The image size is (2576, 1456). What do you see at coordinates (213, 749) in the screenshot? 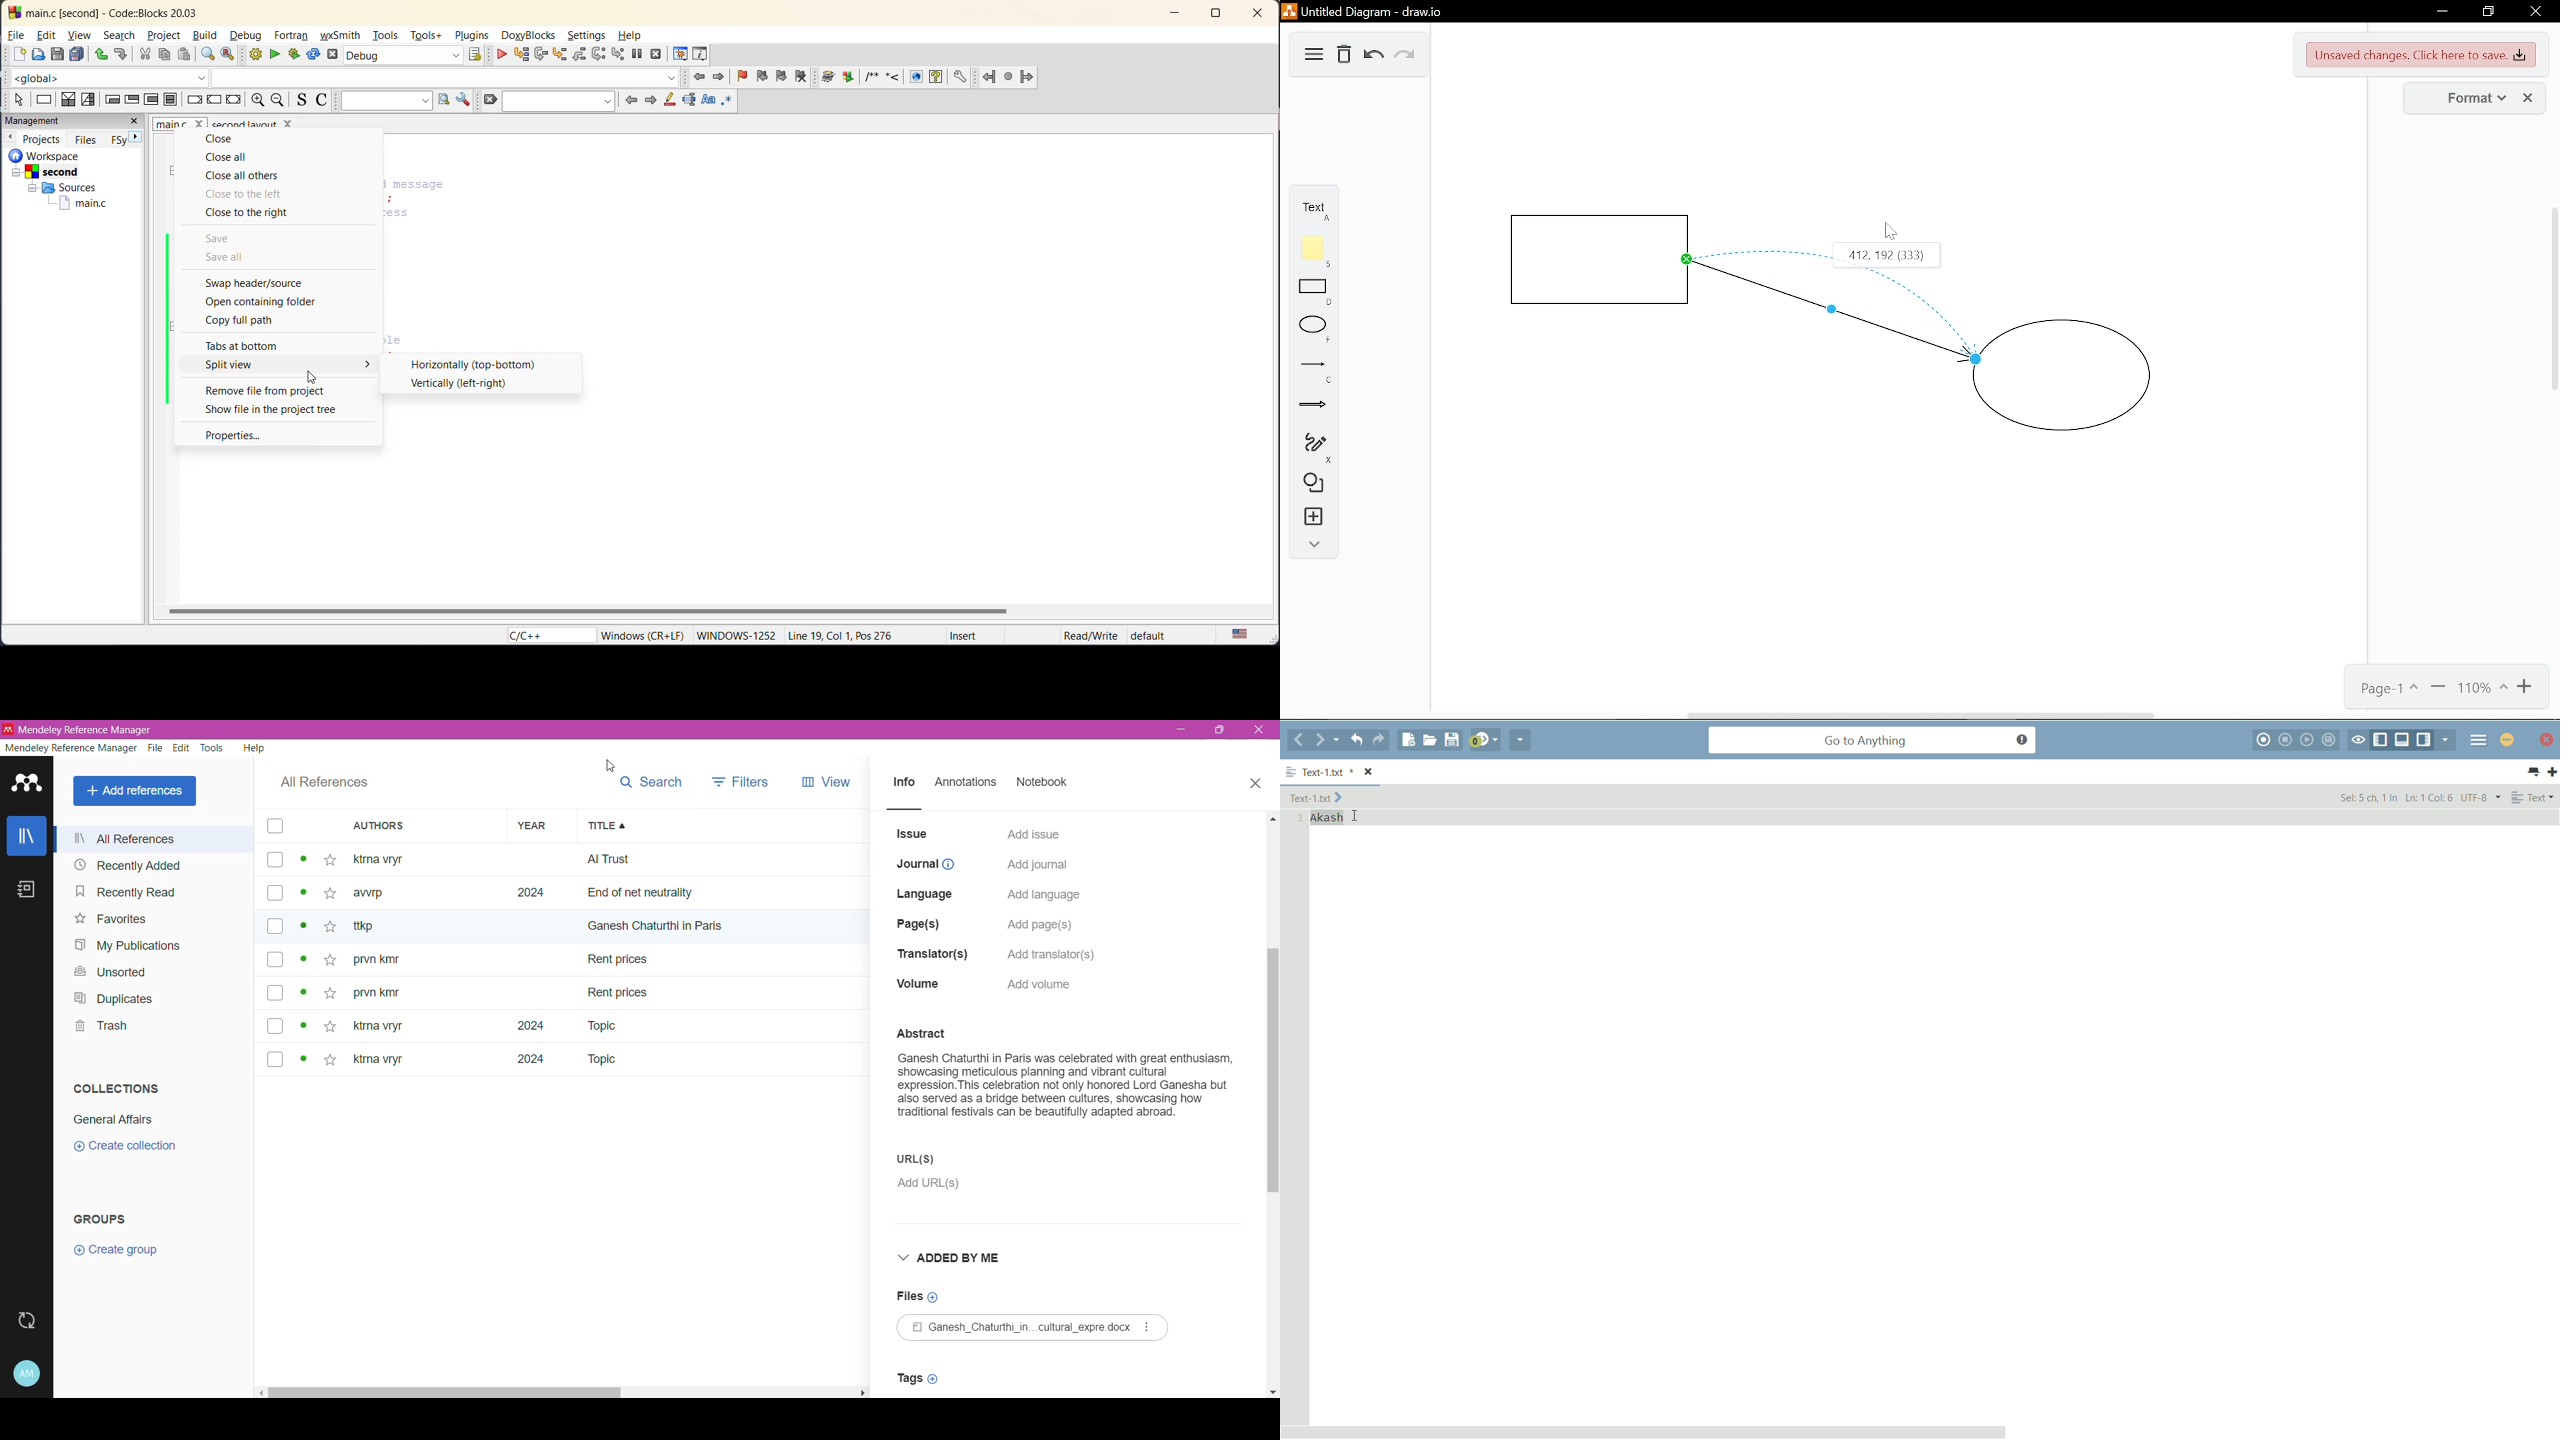
I see `Tools` at bounding box center [213, 749].